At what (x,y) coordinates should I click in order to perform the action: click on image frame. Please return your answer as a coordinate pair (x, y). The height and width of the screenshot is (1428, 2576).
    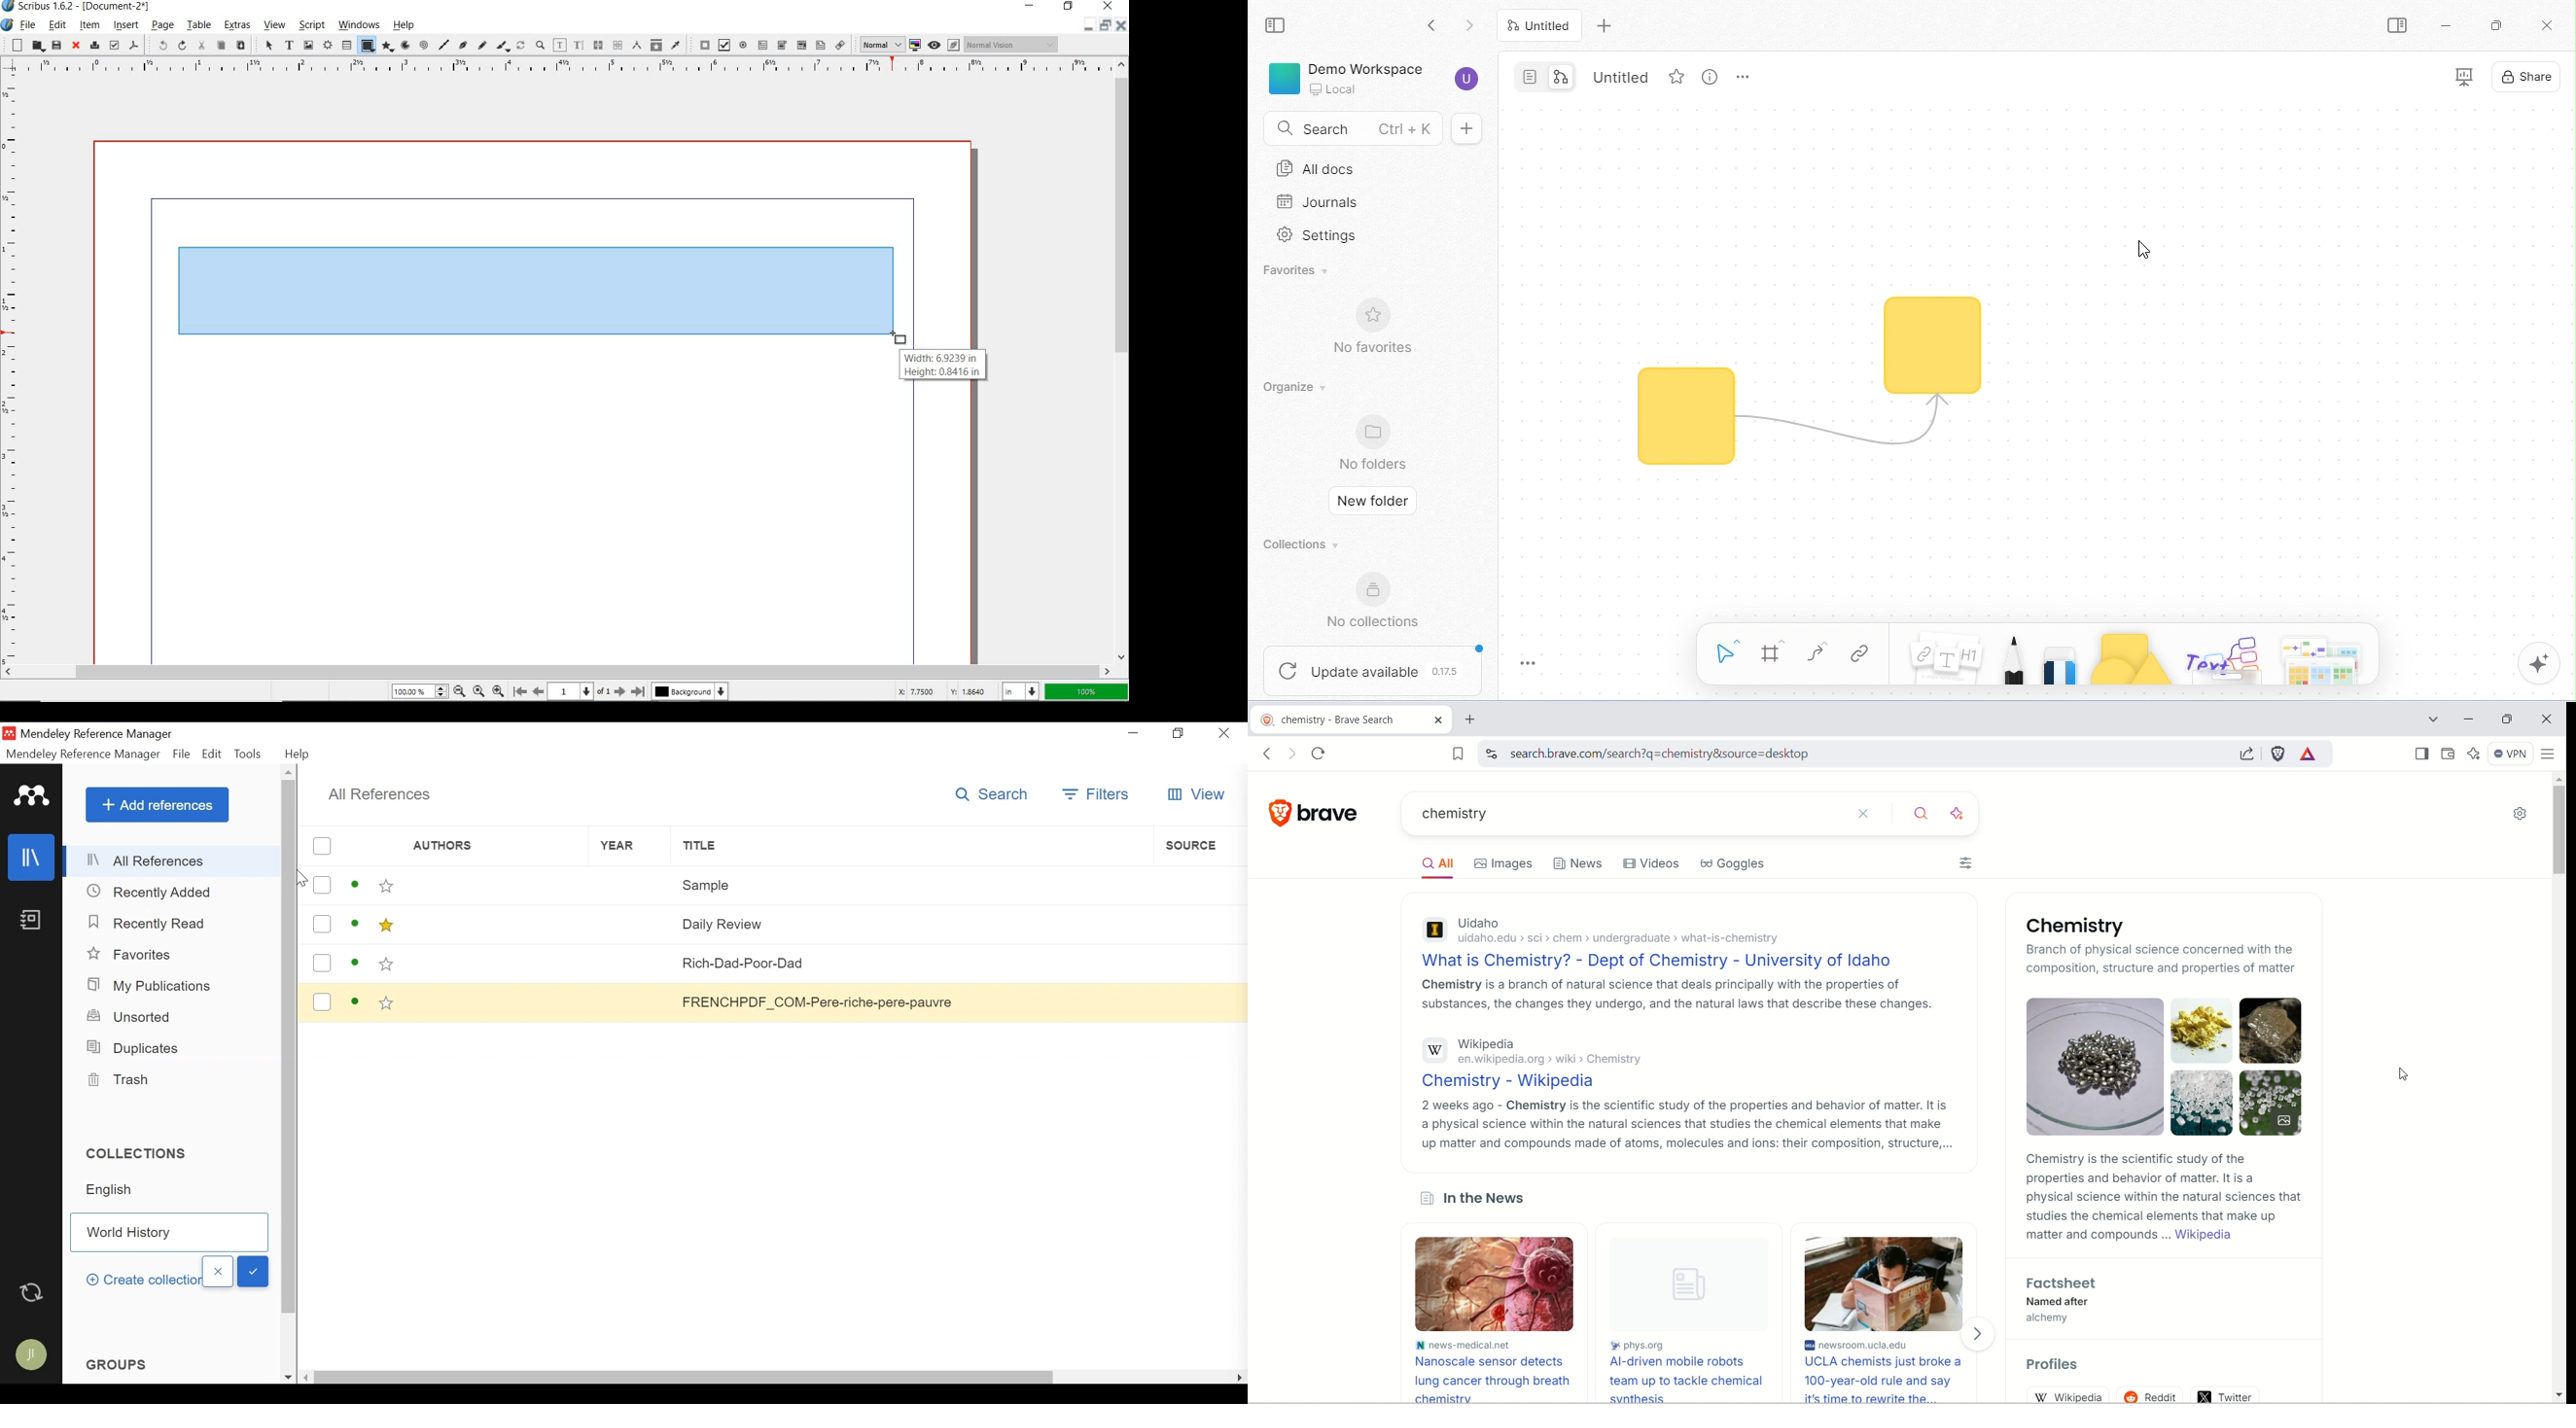
    Looking at the image, I should click on (308, 45).